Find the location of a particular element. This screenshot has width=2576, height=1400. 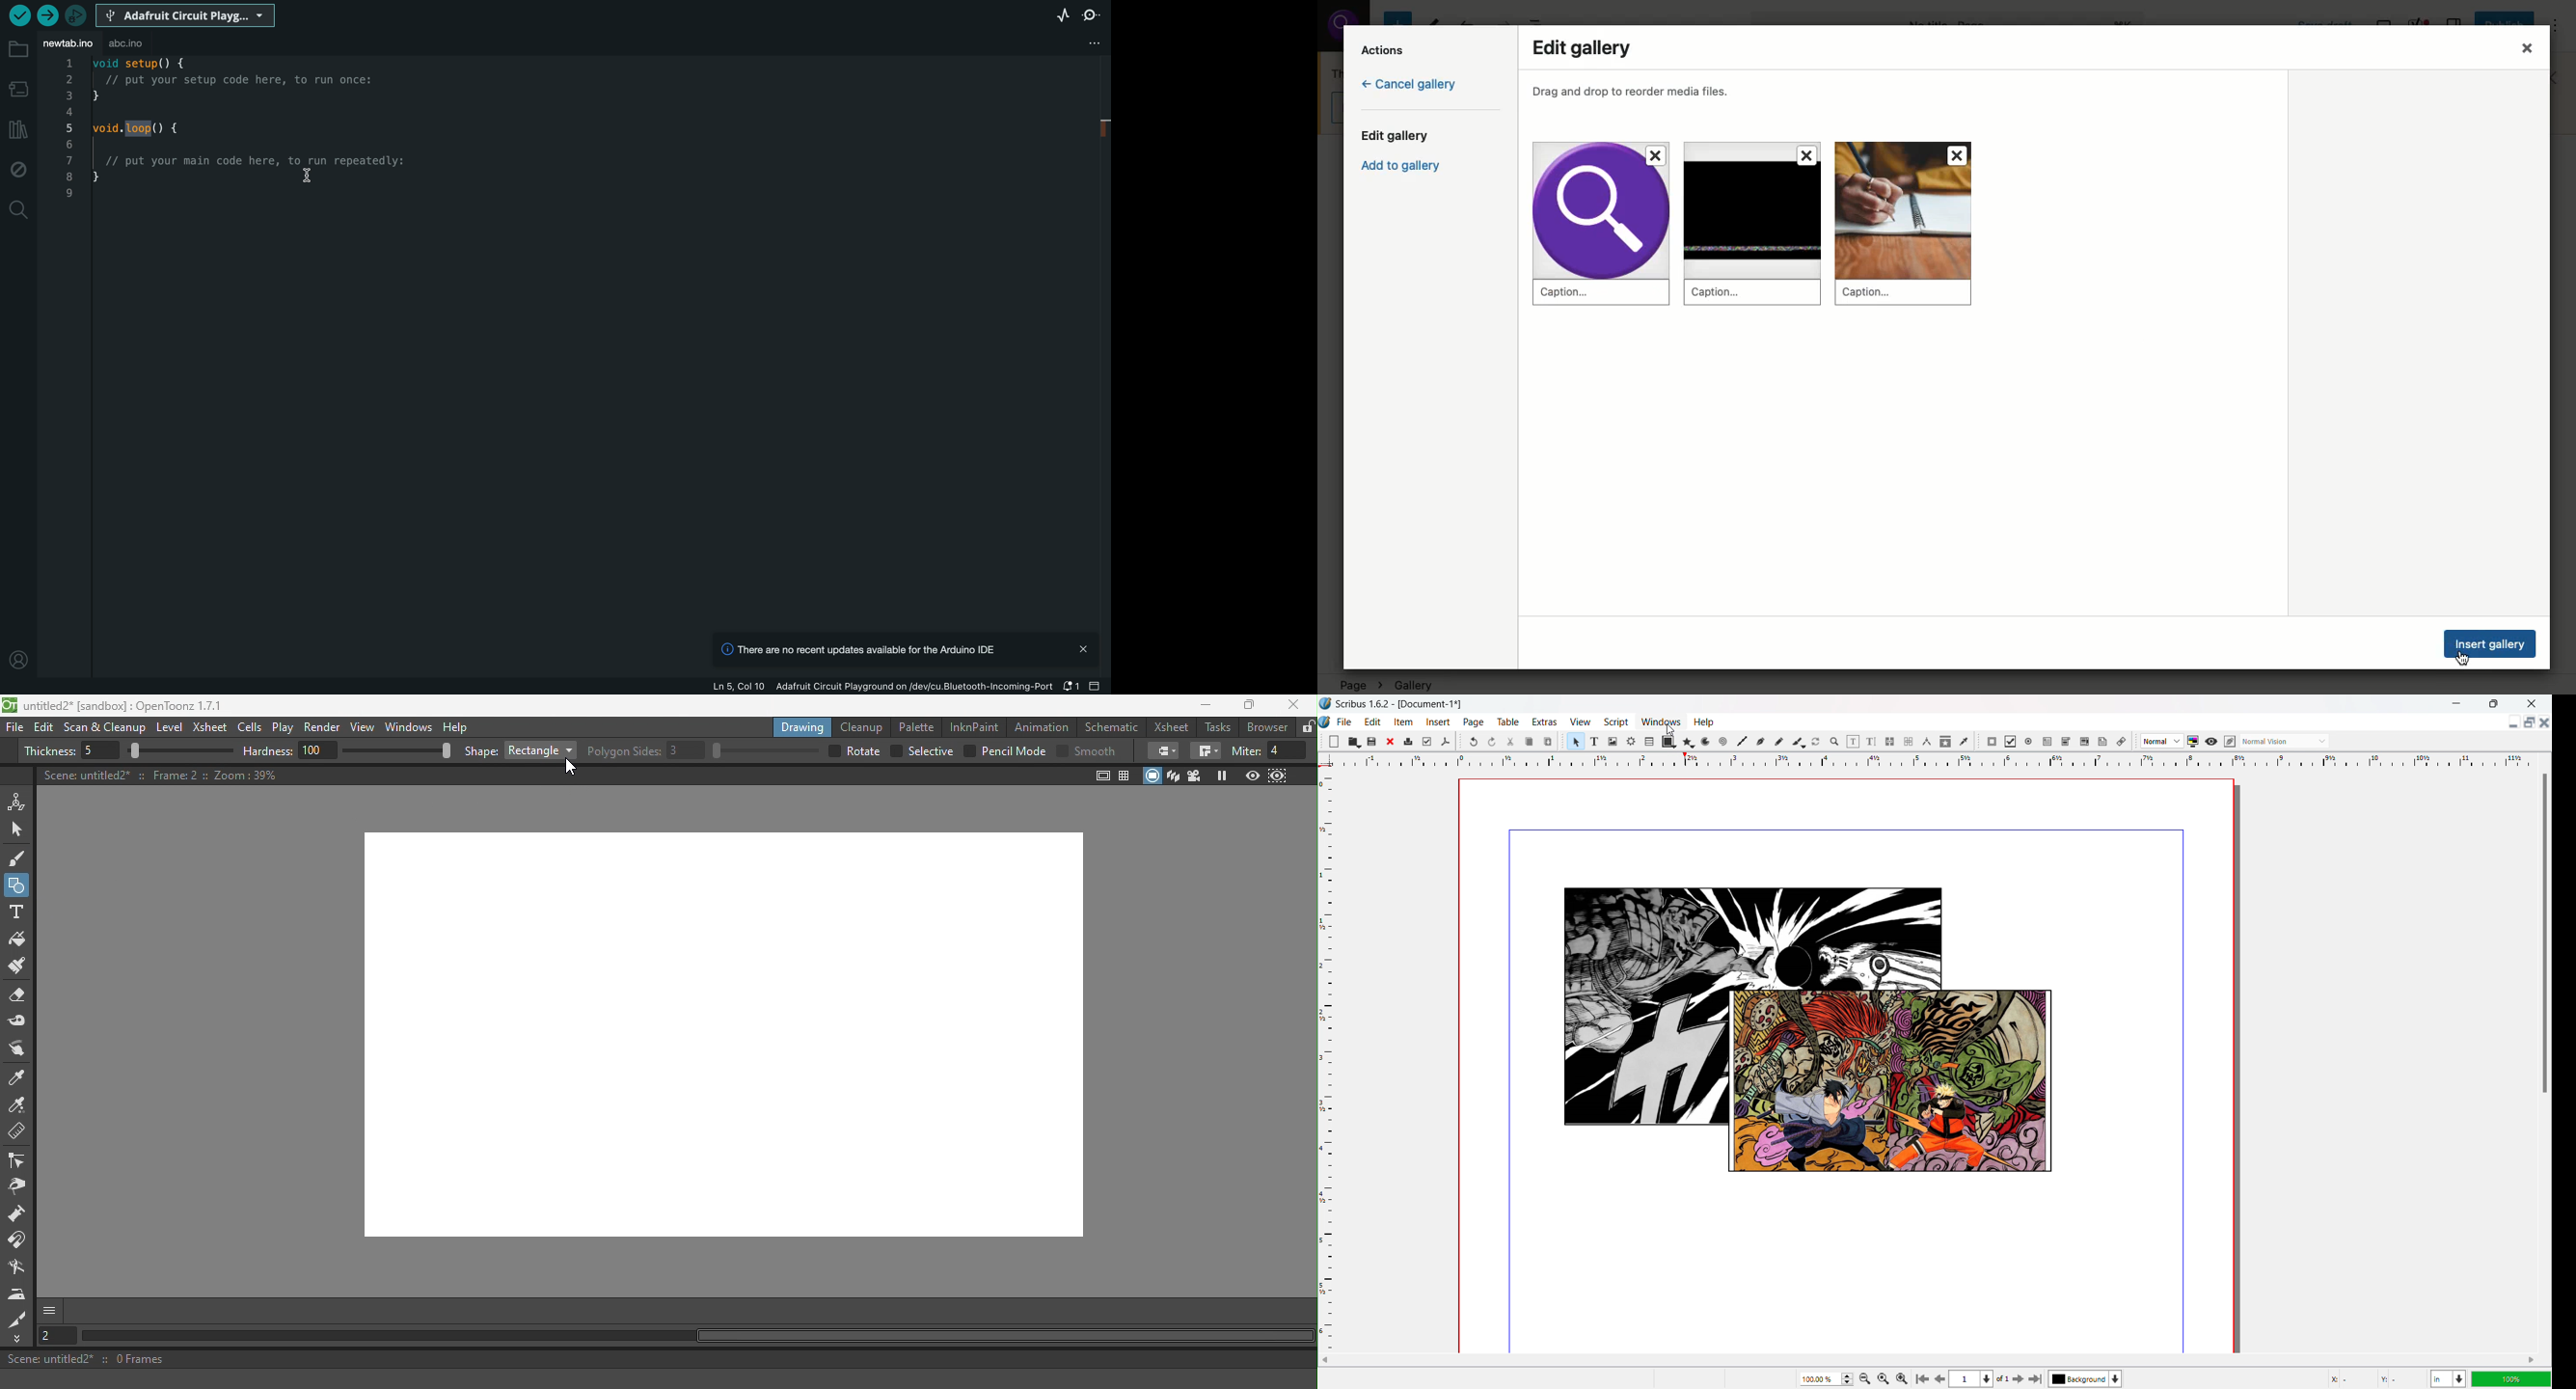

Blender tool is located at coordinates (20, 1269).